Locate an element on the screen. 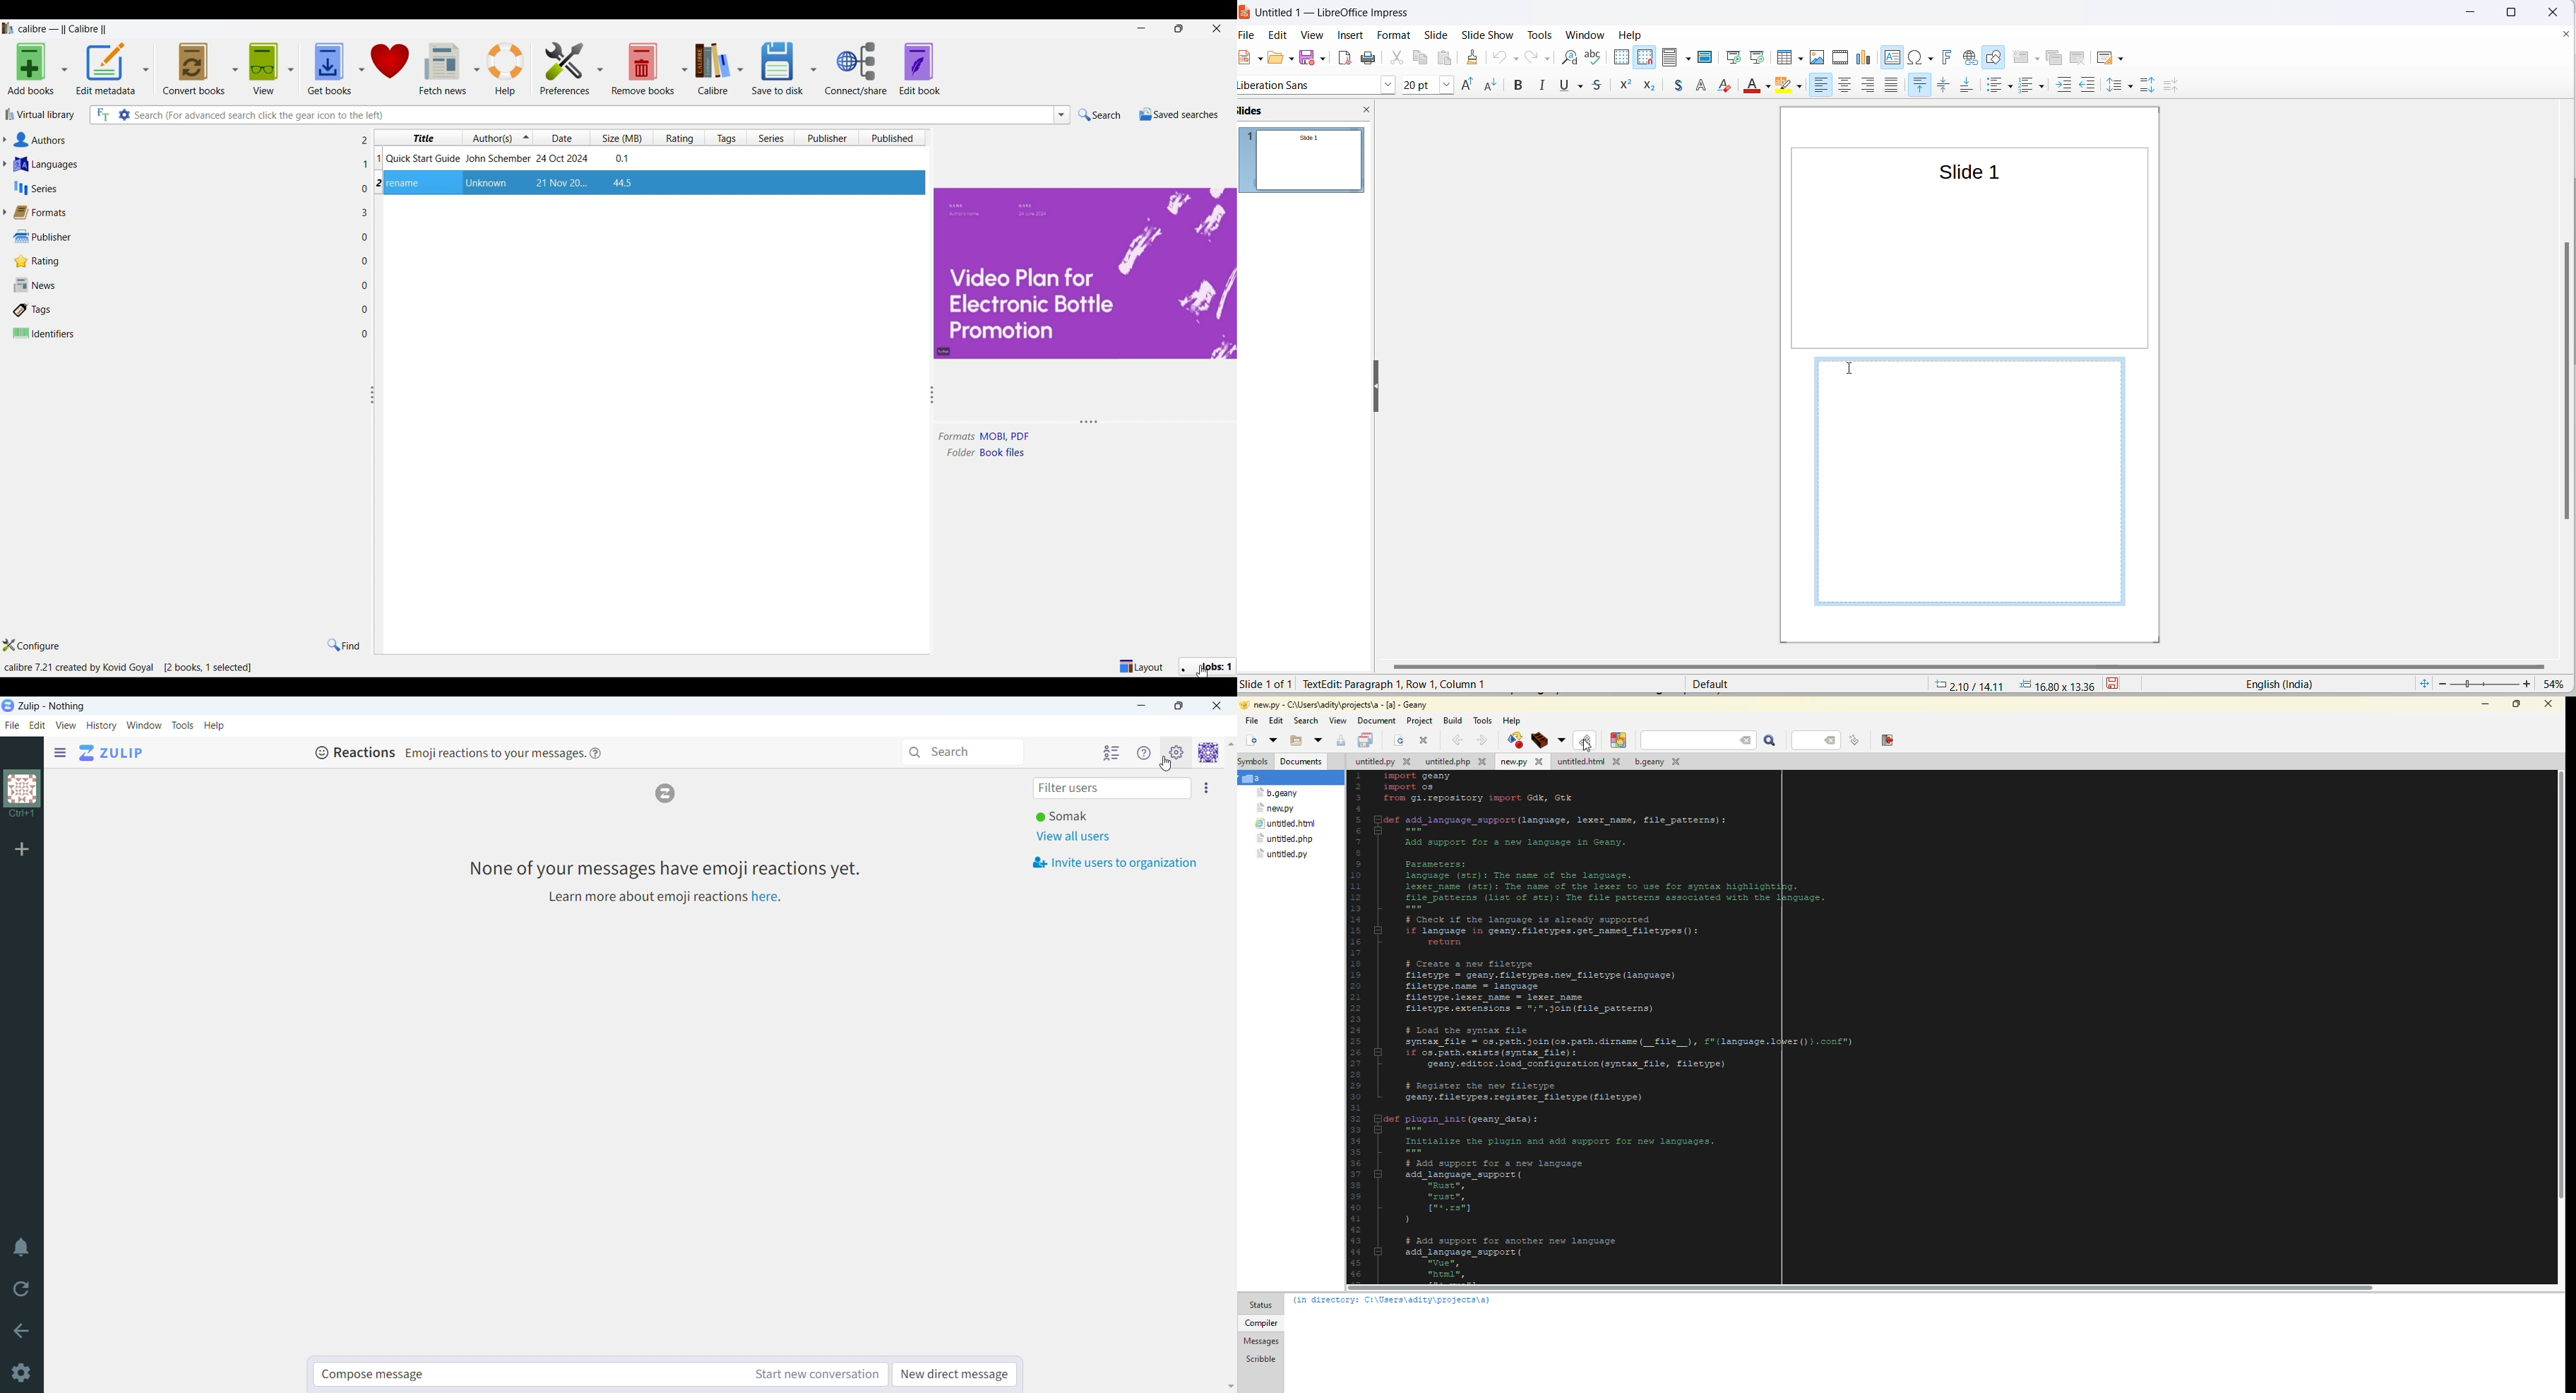 This screenshot has width=2576, height=1400. Connect/Share is located at coordinates (856, 68).